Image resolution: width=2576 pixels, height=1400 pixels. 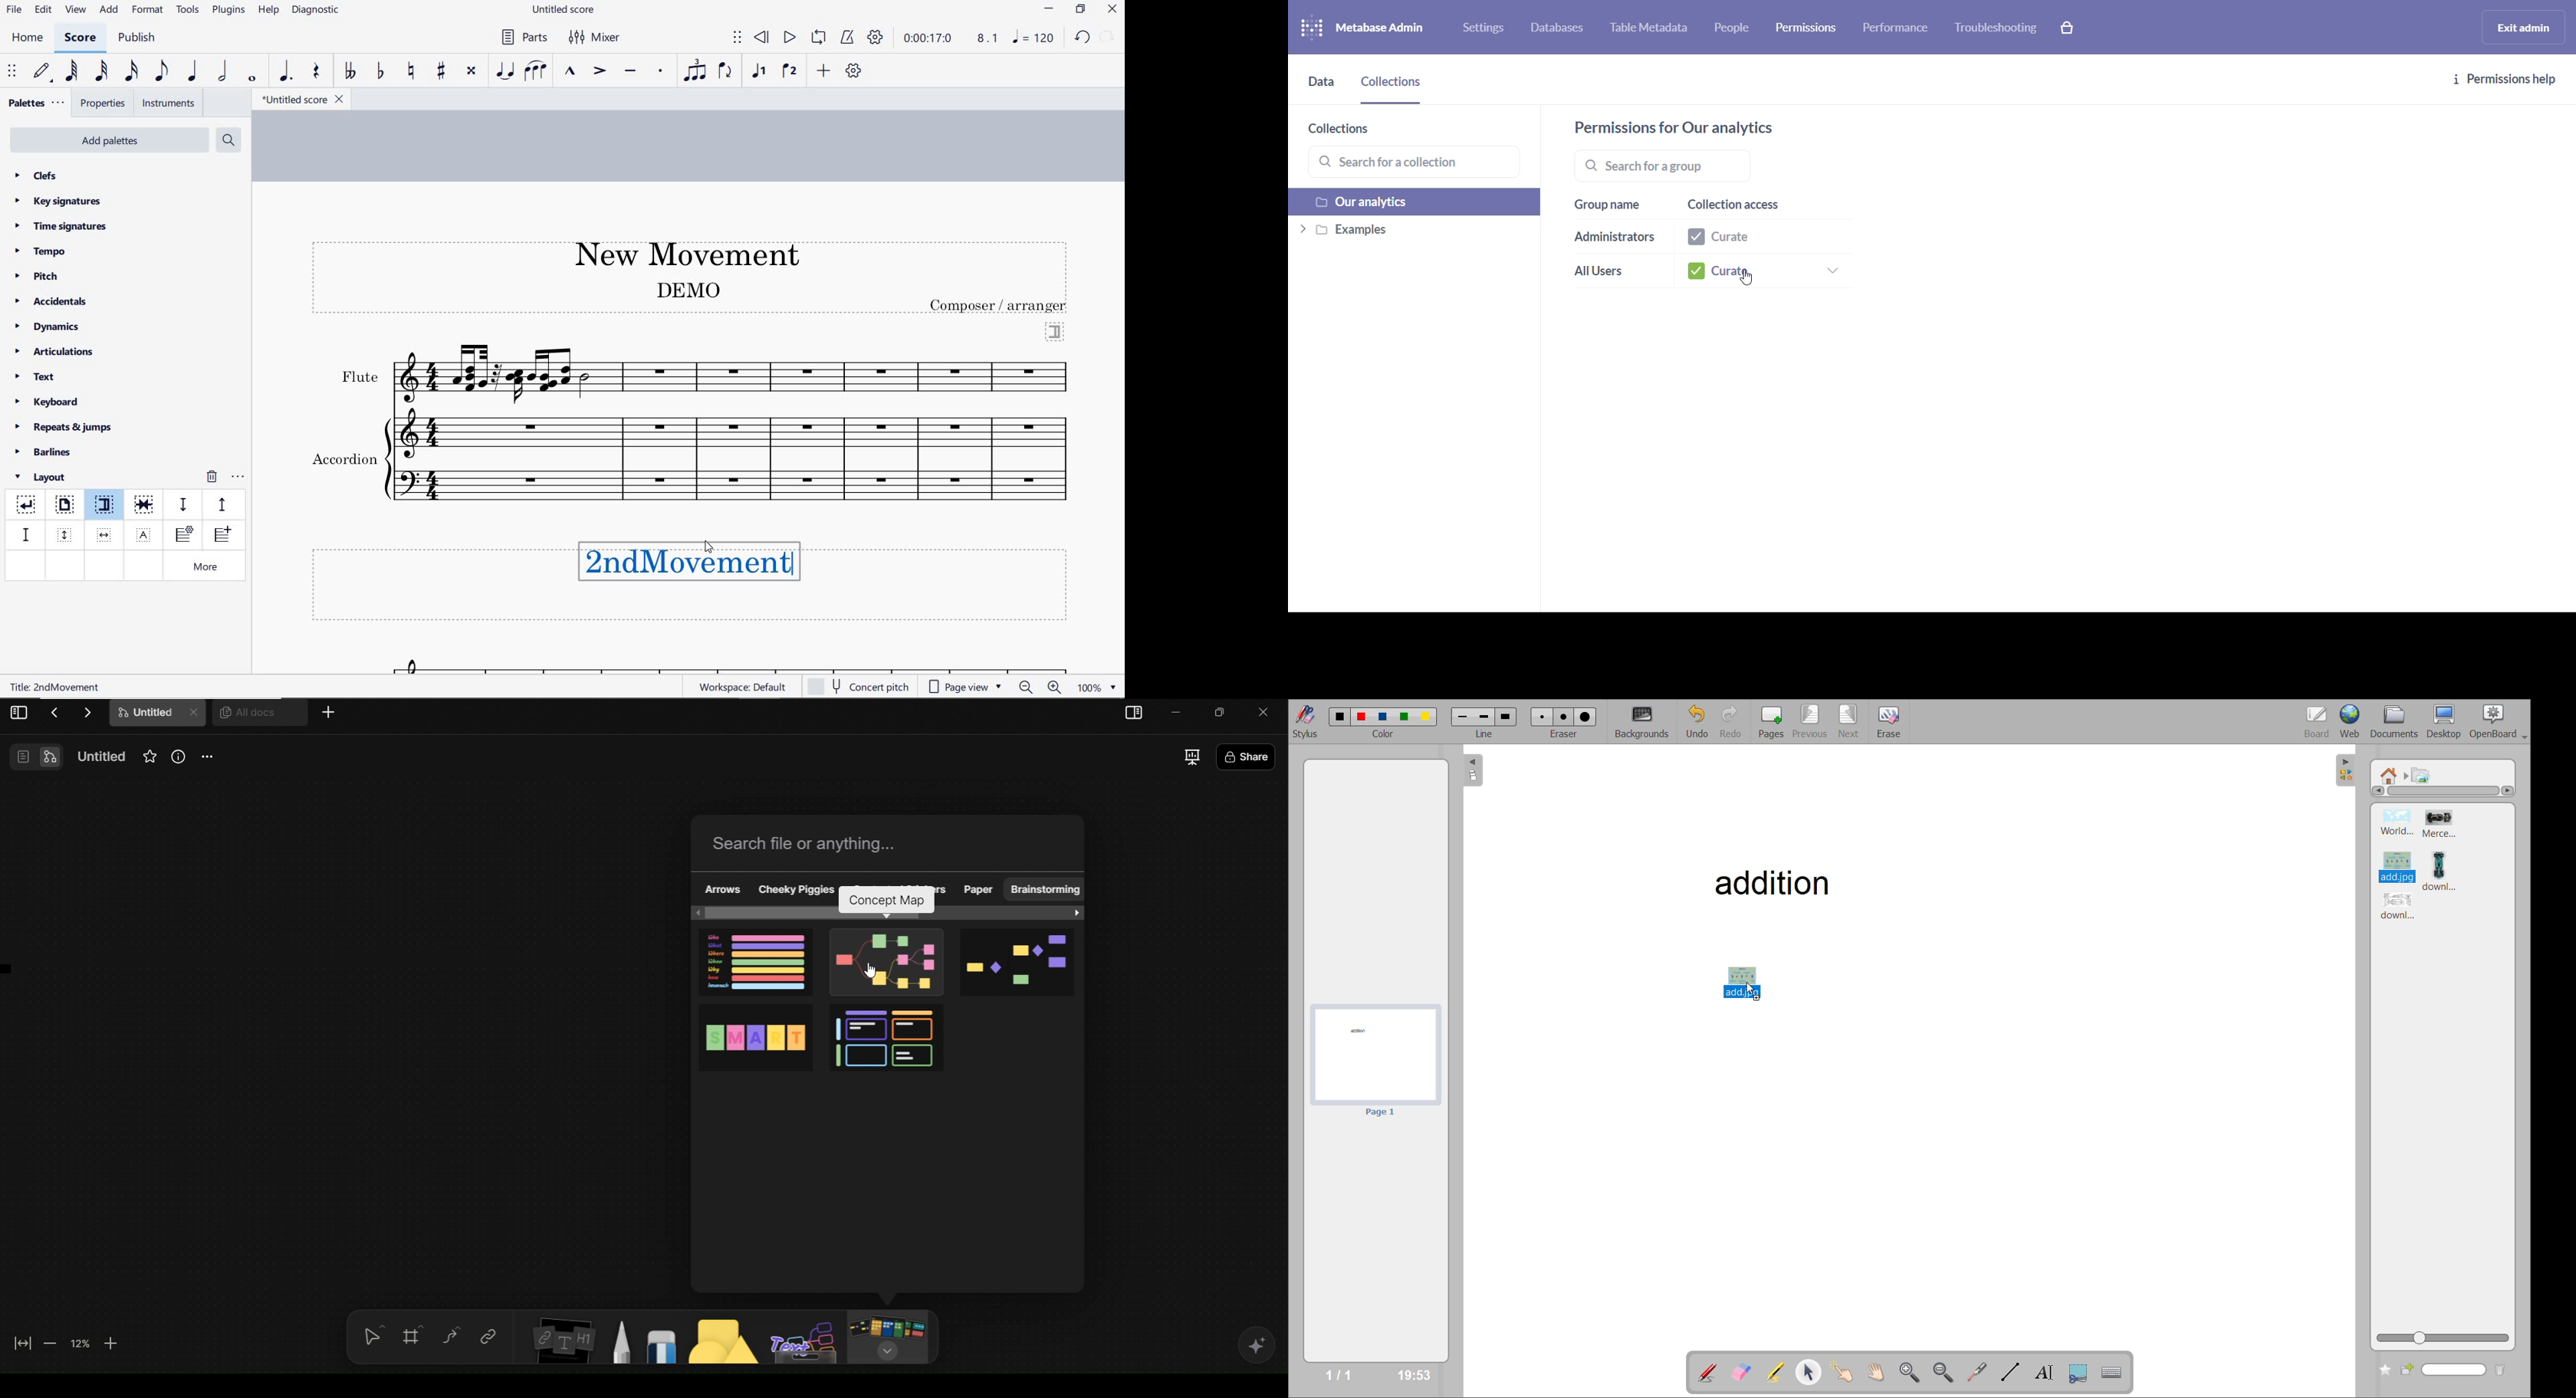 I want to click on rewind, so click(x=763, y=38).